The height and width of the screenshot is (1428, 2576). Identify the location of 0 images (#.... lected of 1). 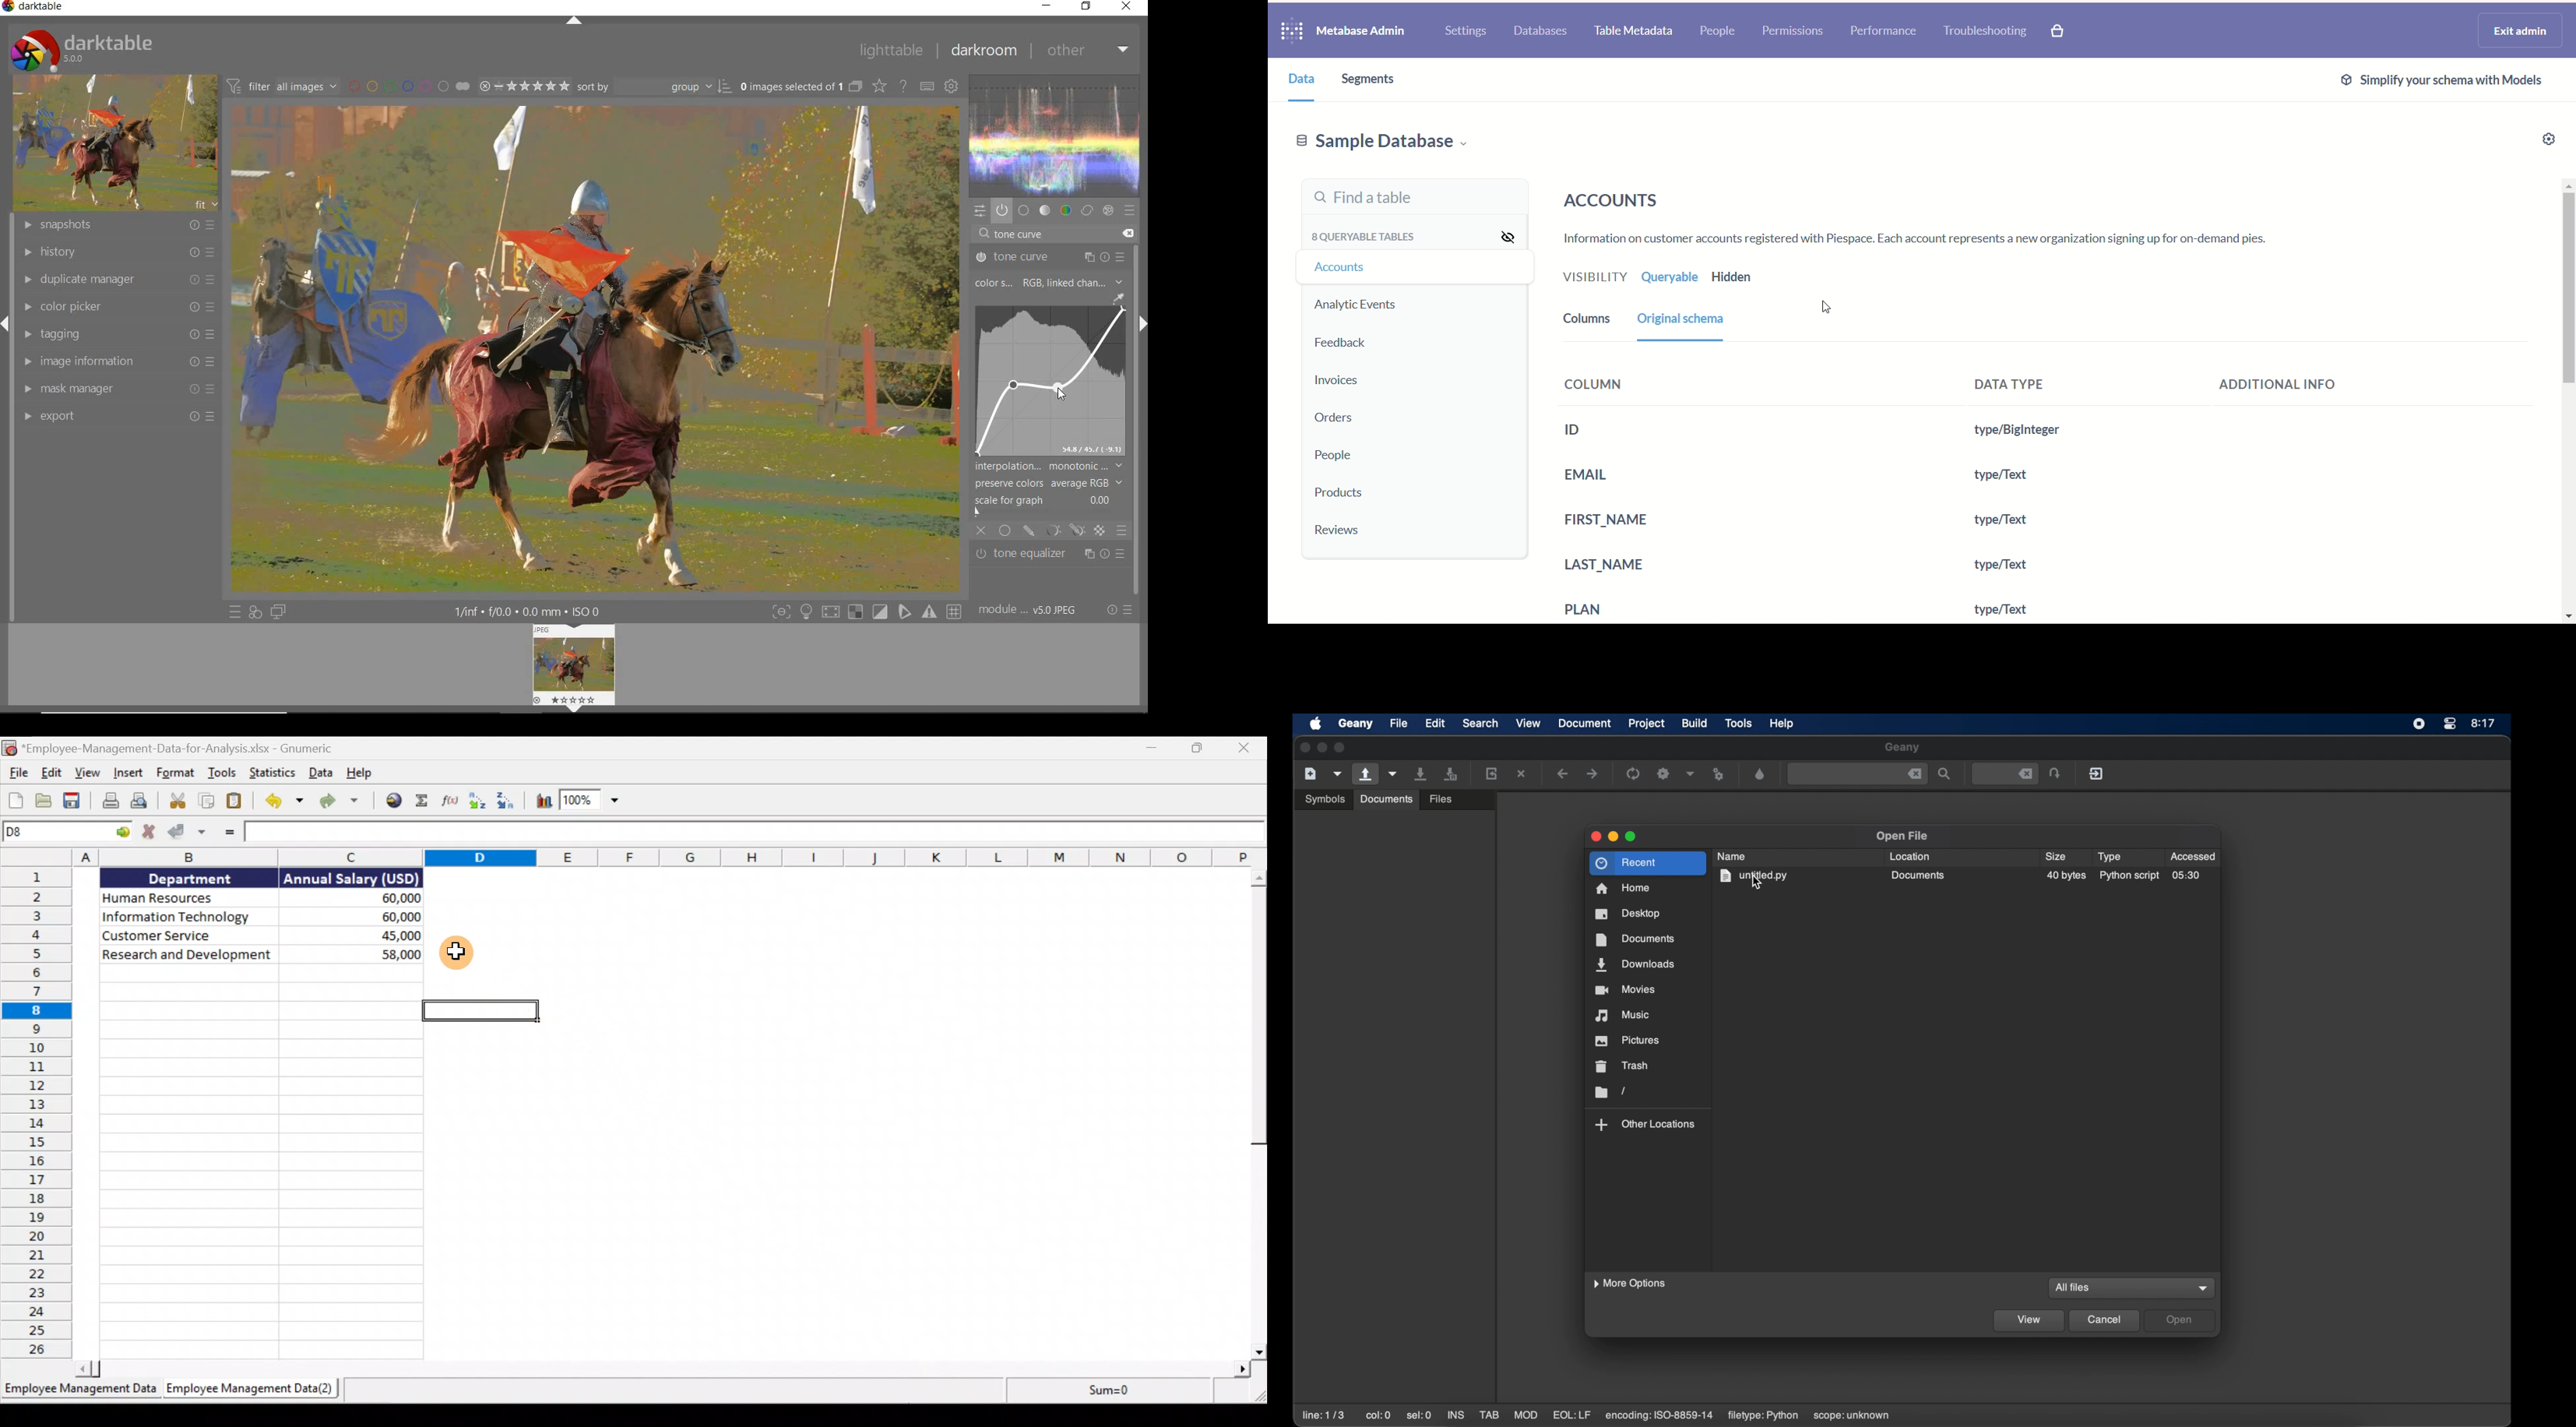
(799, 86).